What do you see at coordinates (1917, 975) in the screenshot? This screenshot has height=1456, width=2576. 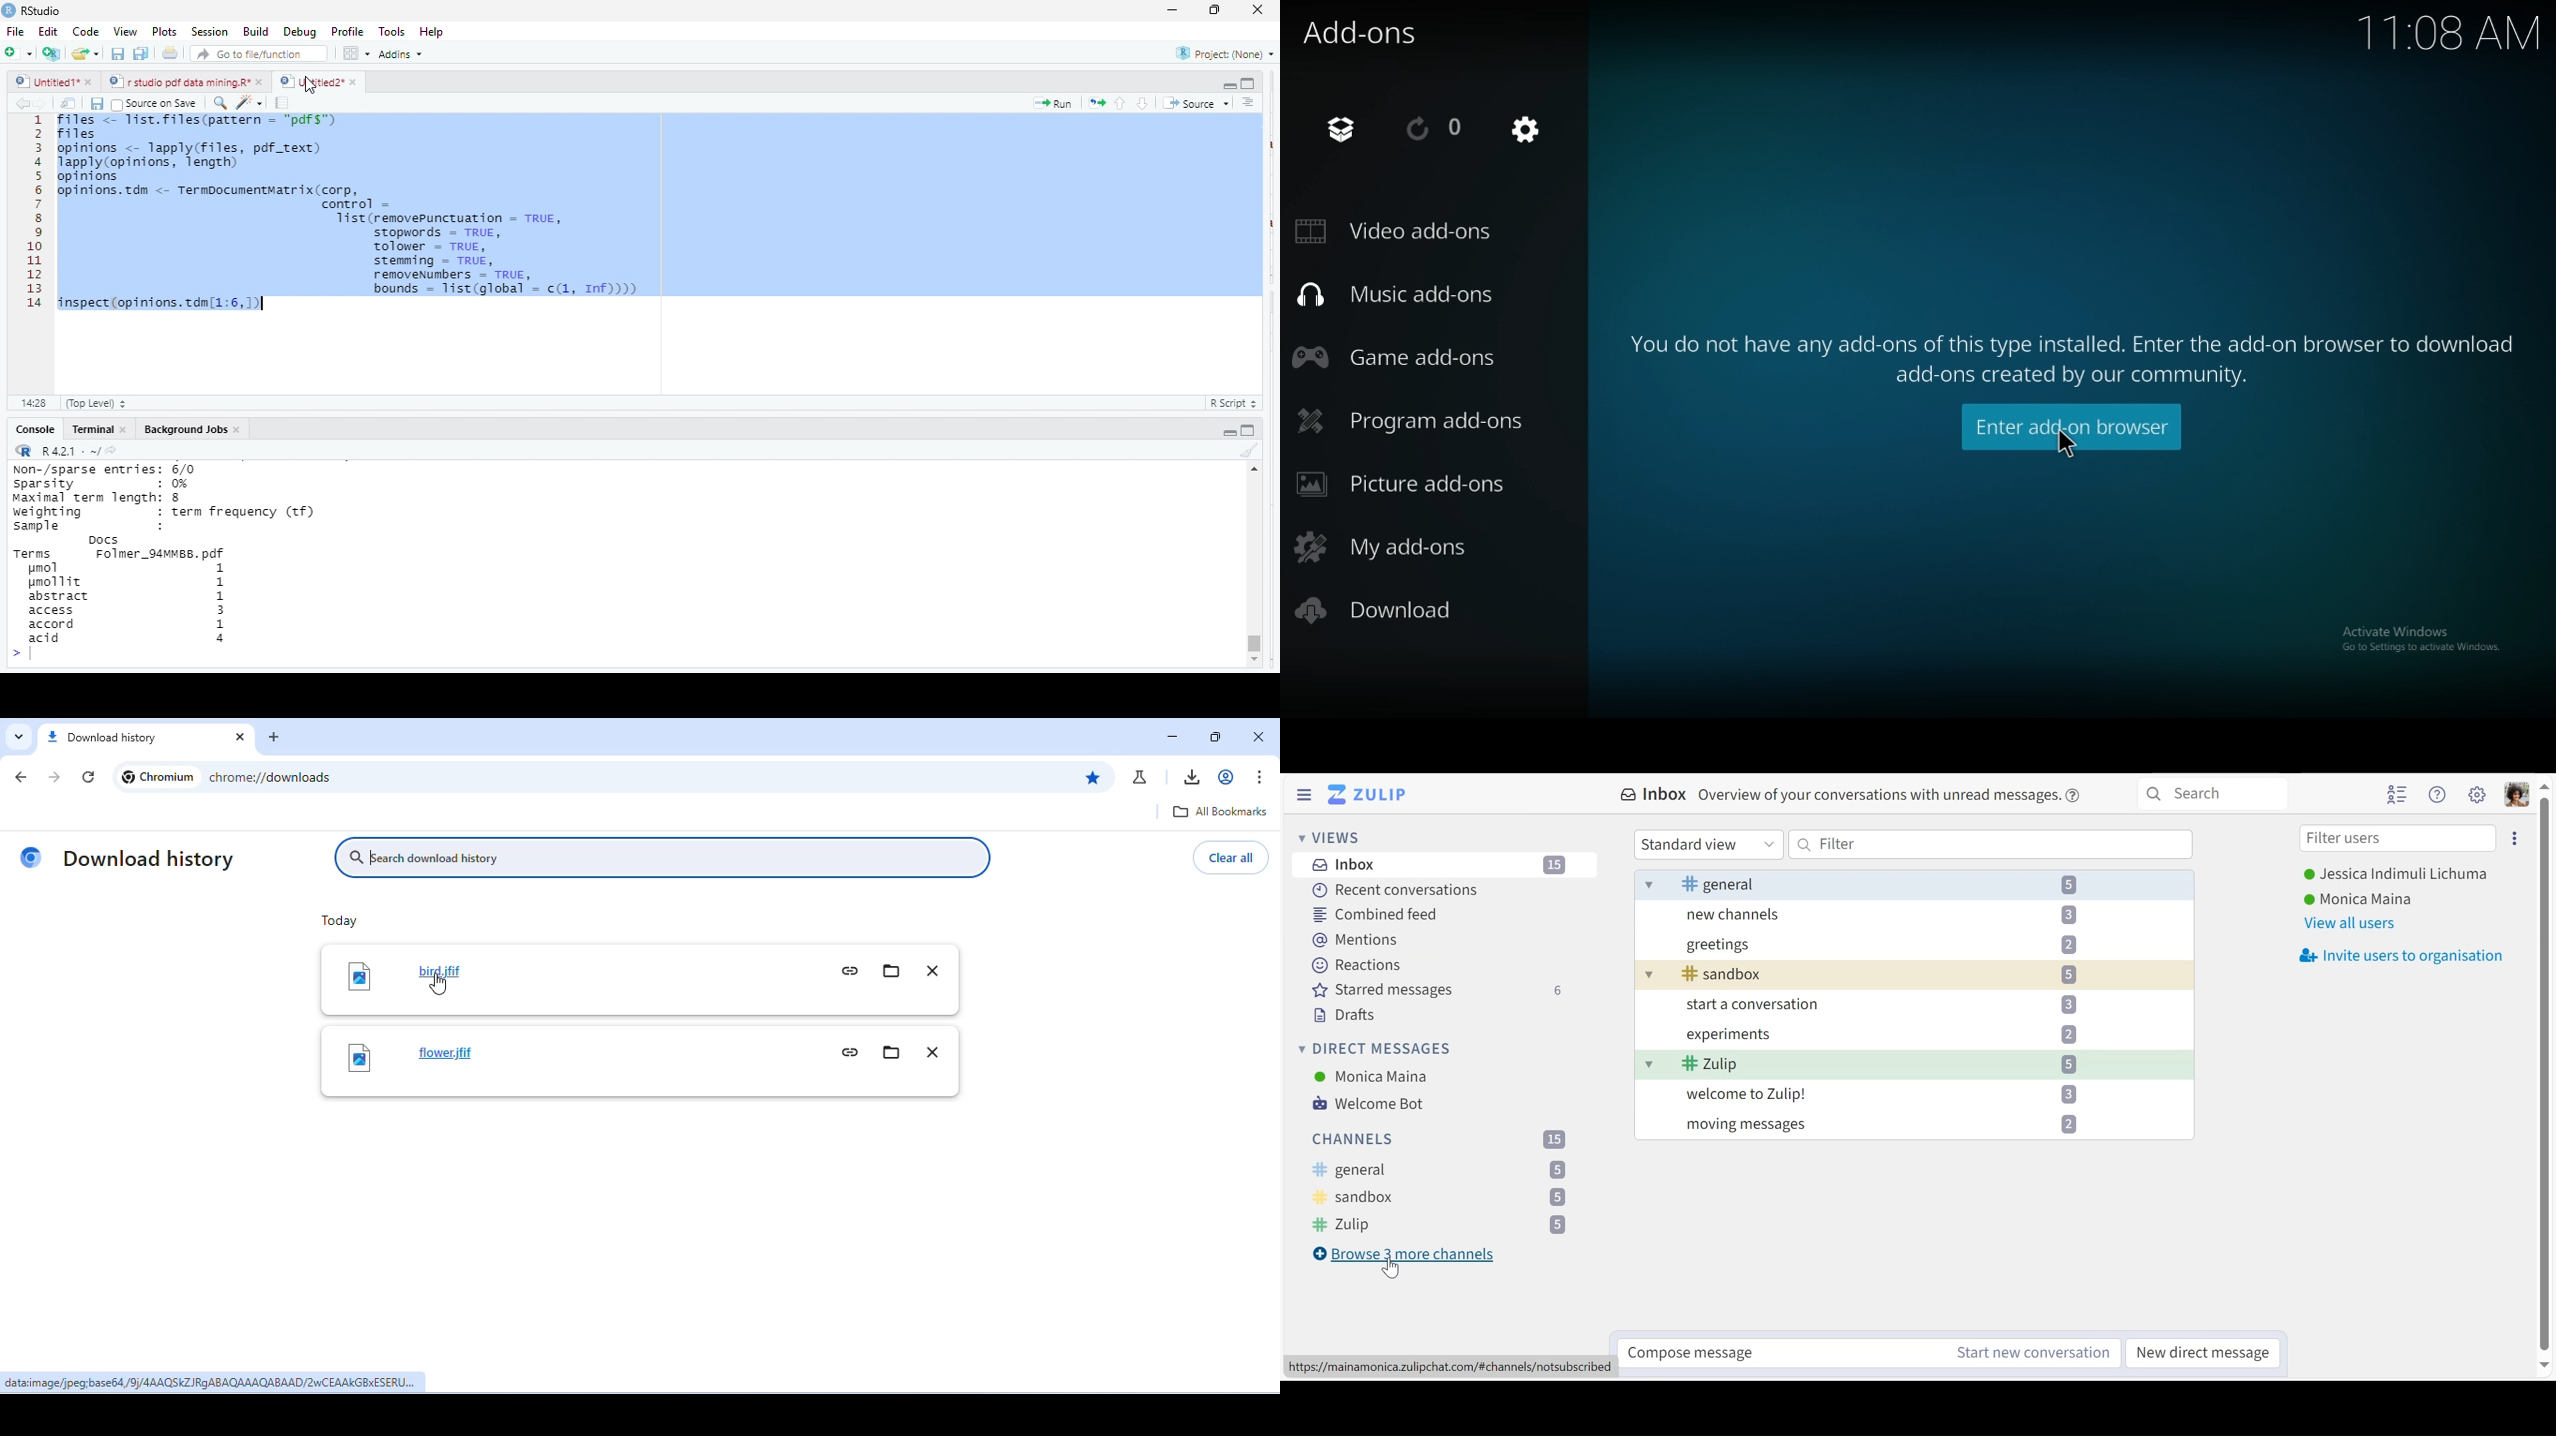 I see `inbox unread messages` at bounding box center [1917, 975].